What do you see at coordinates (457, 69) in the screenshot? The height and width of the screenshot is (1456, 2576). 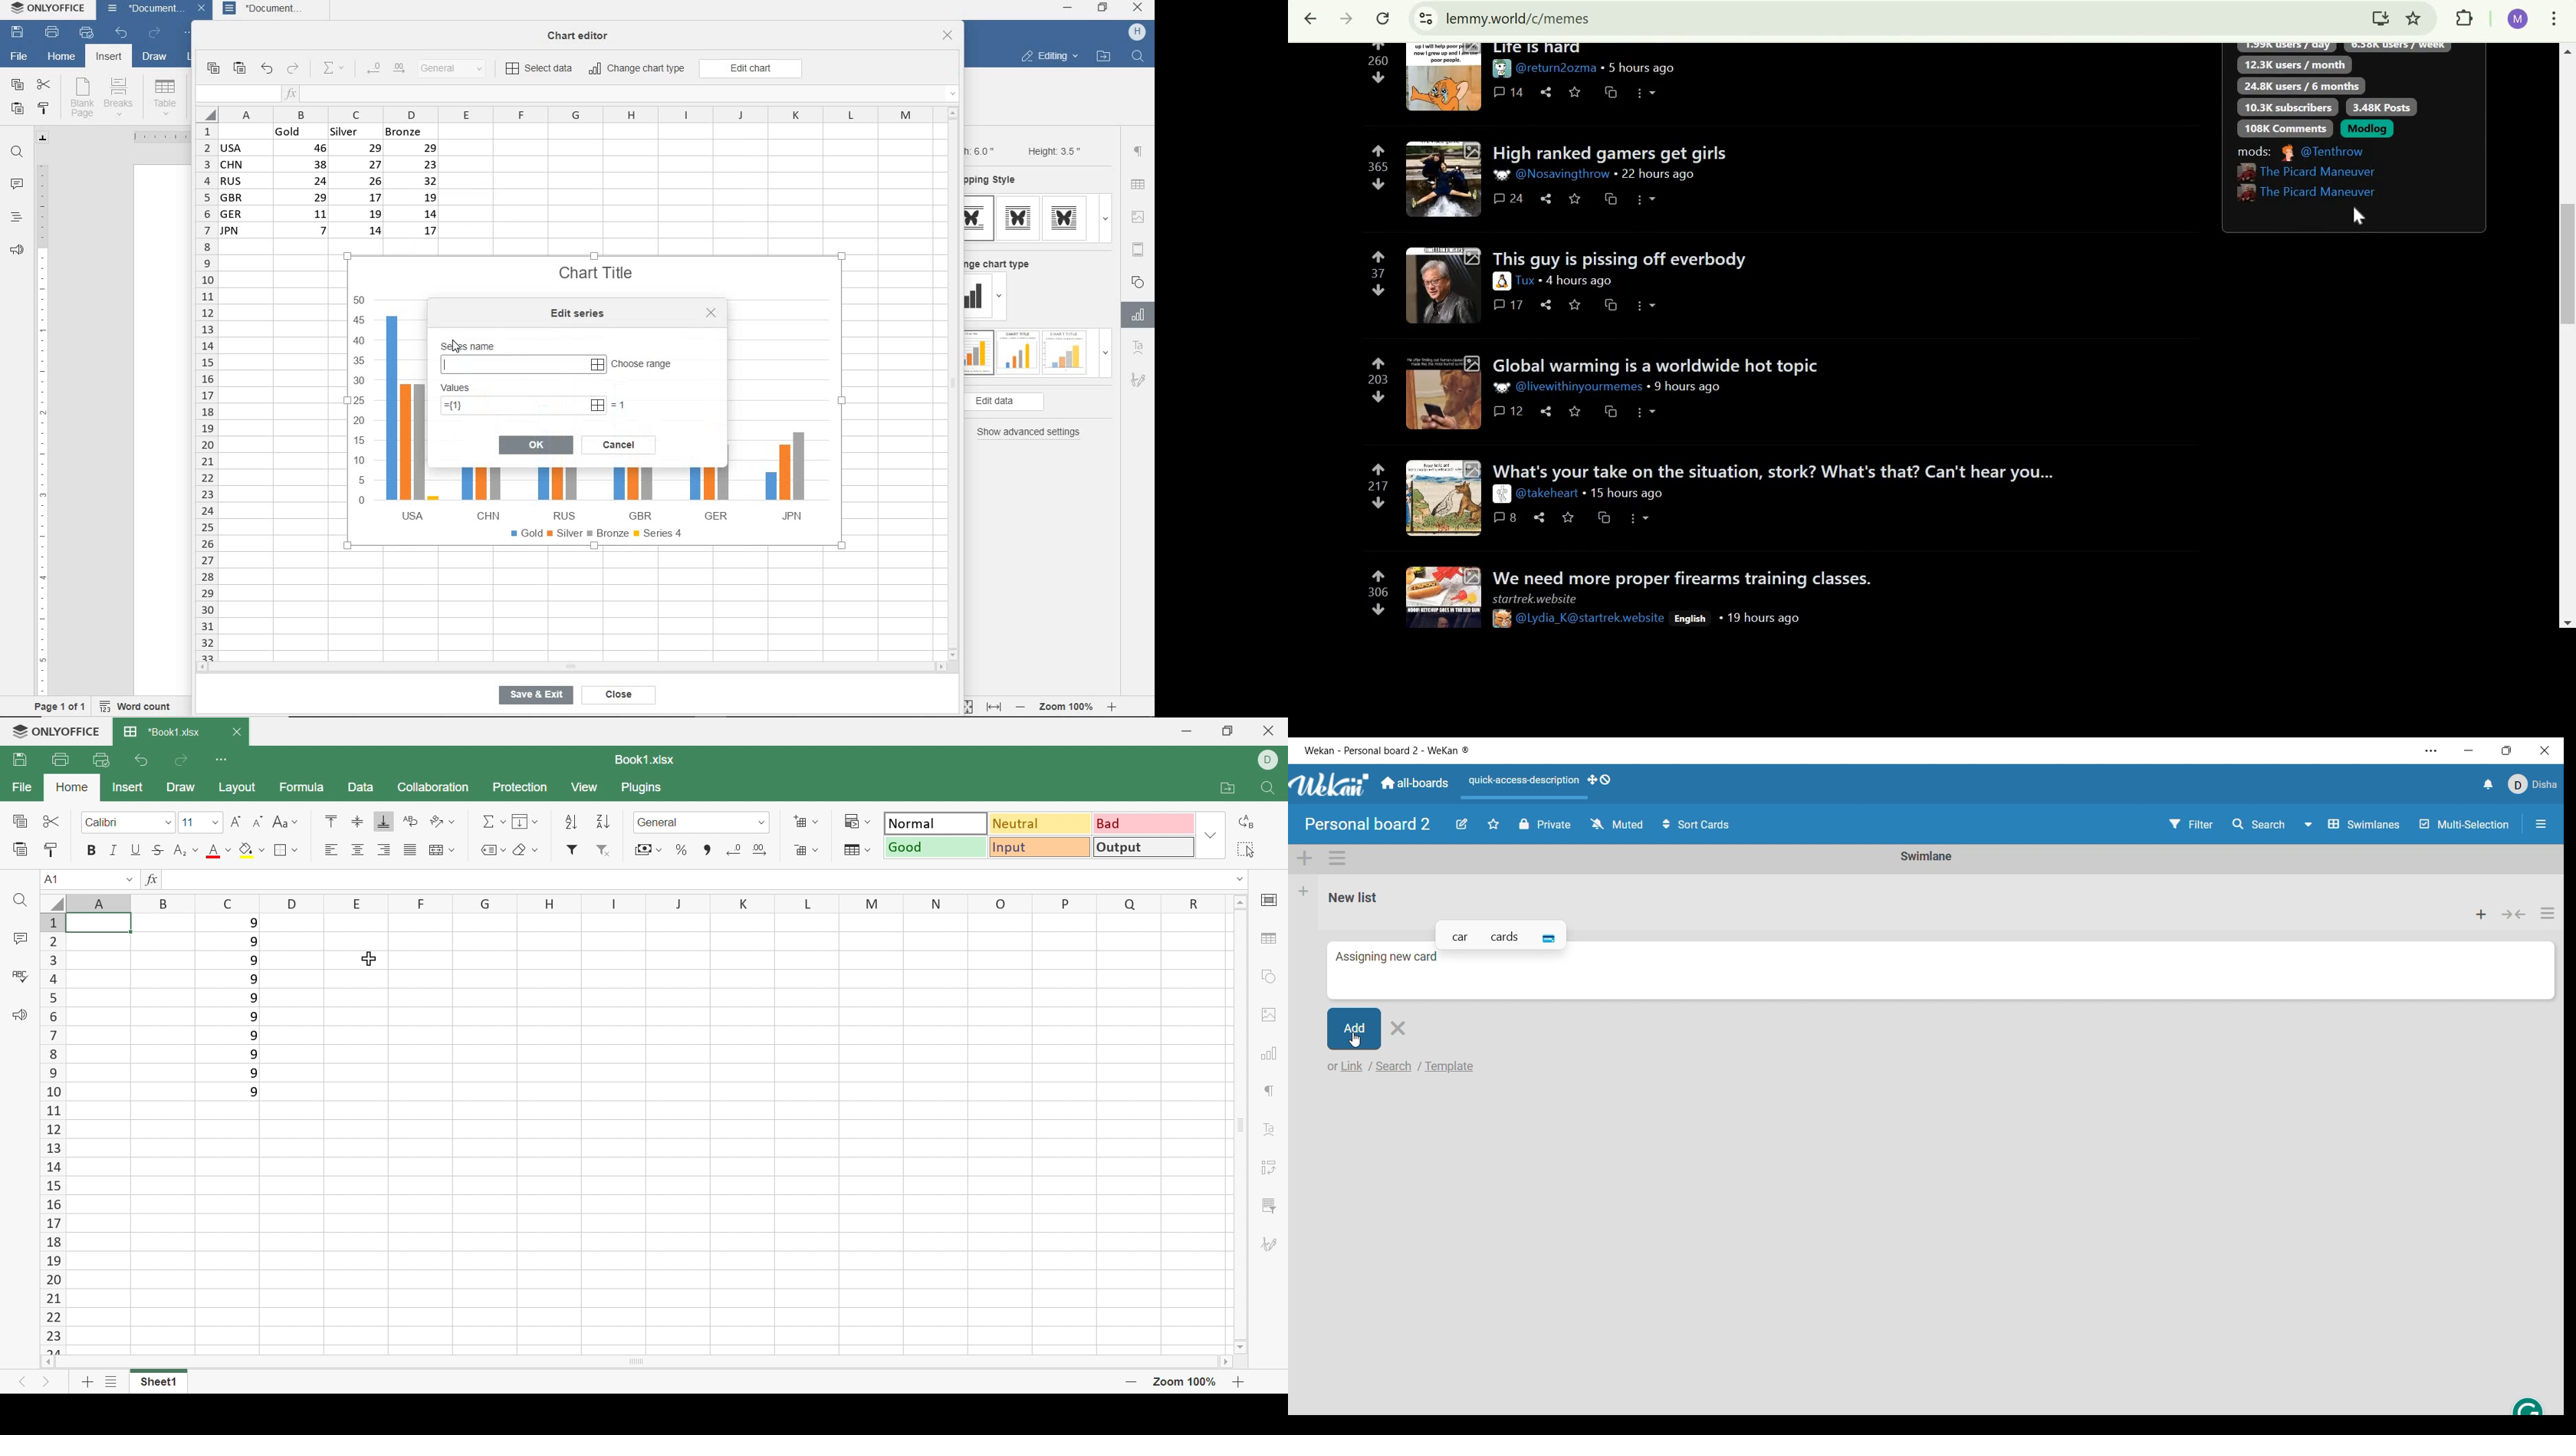 I see `number format` at bounding box center [457, 69].